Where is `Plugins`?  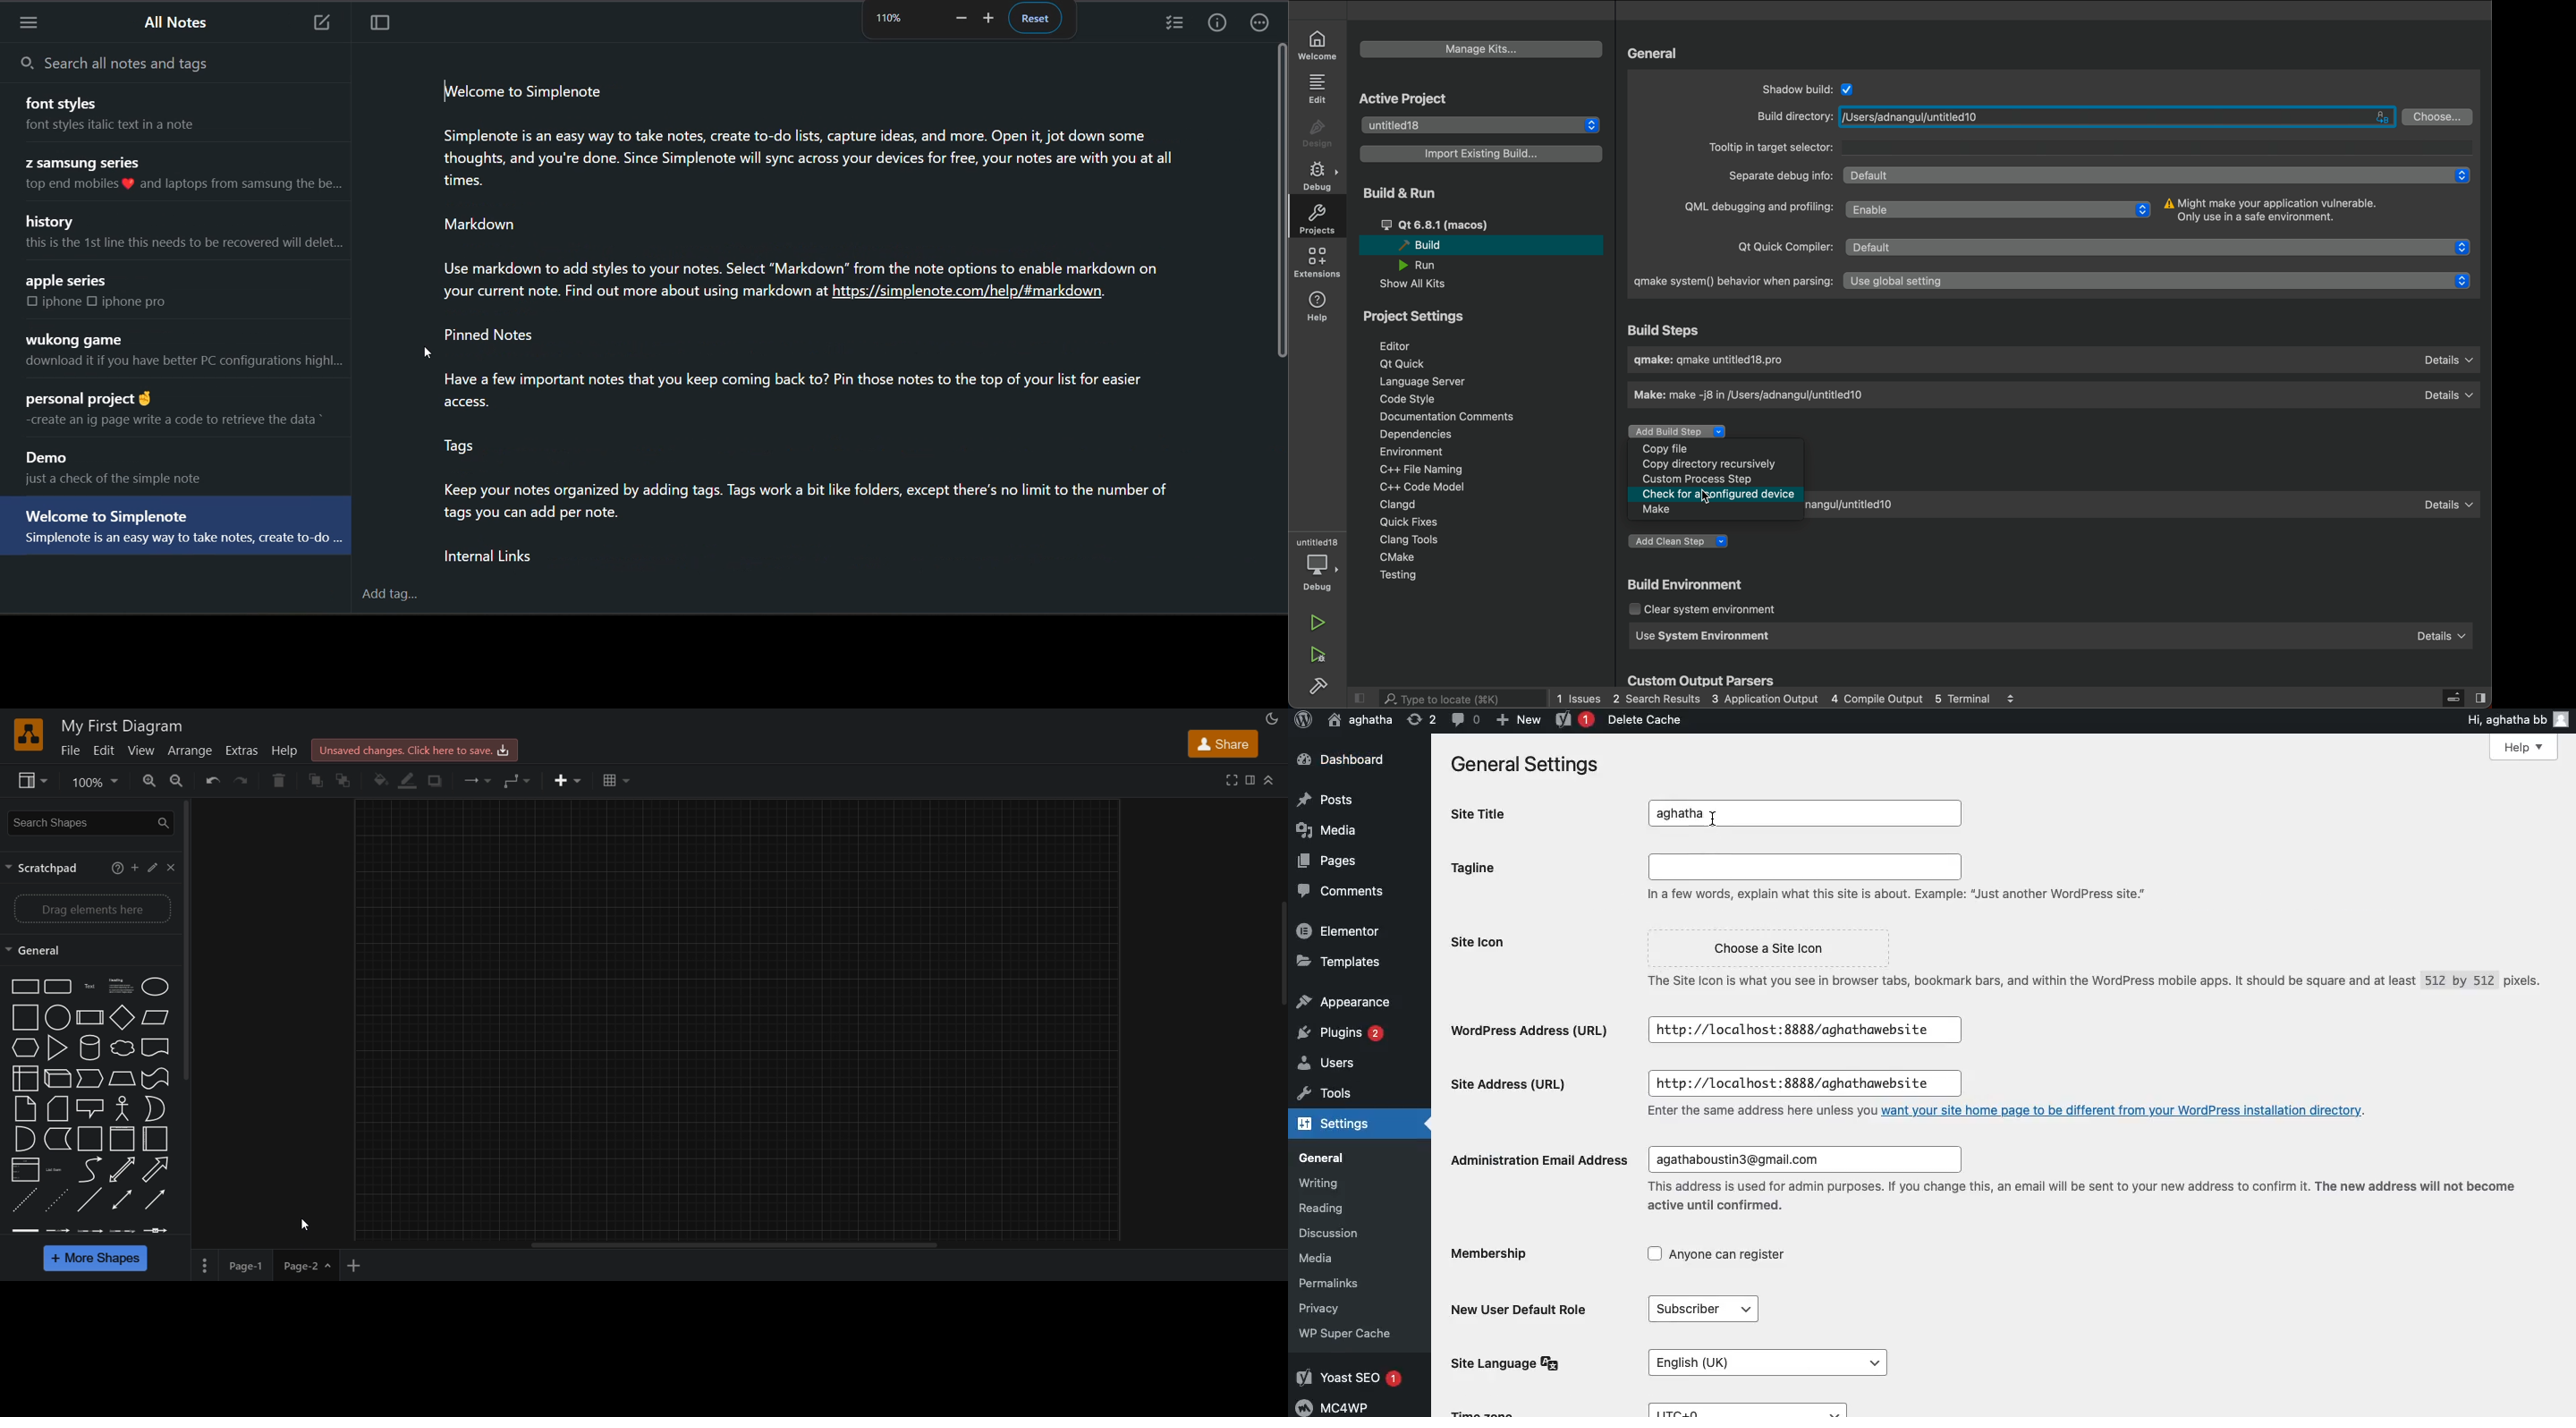
Plugins is located at coordinates (1344, 1033).